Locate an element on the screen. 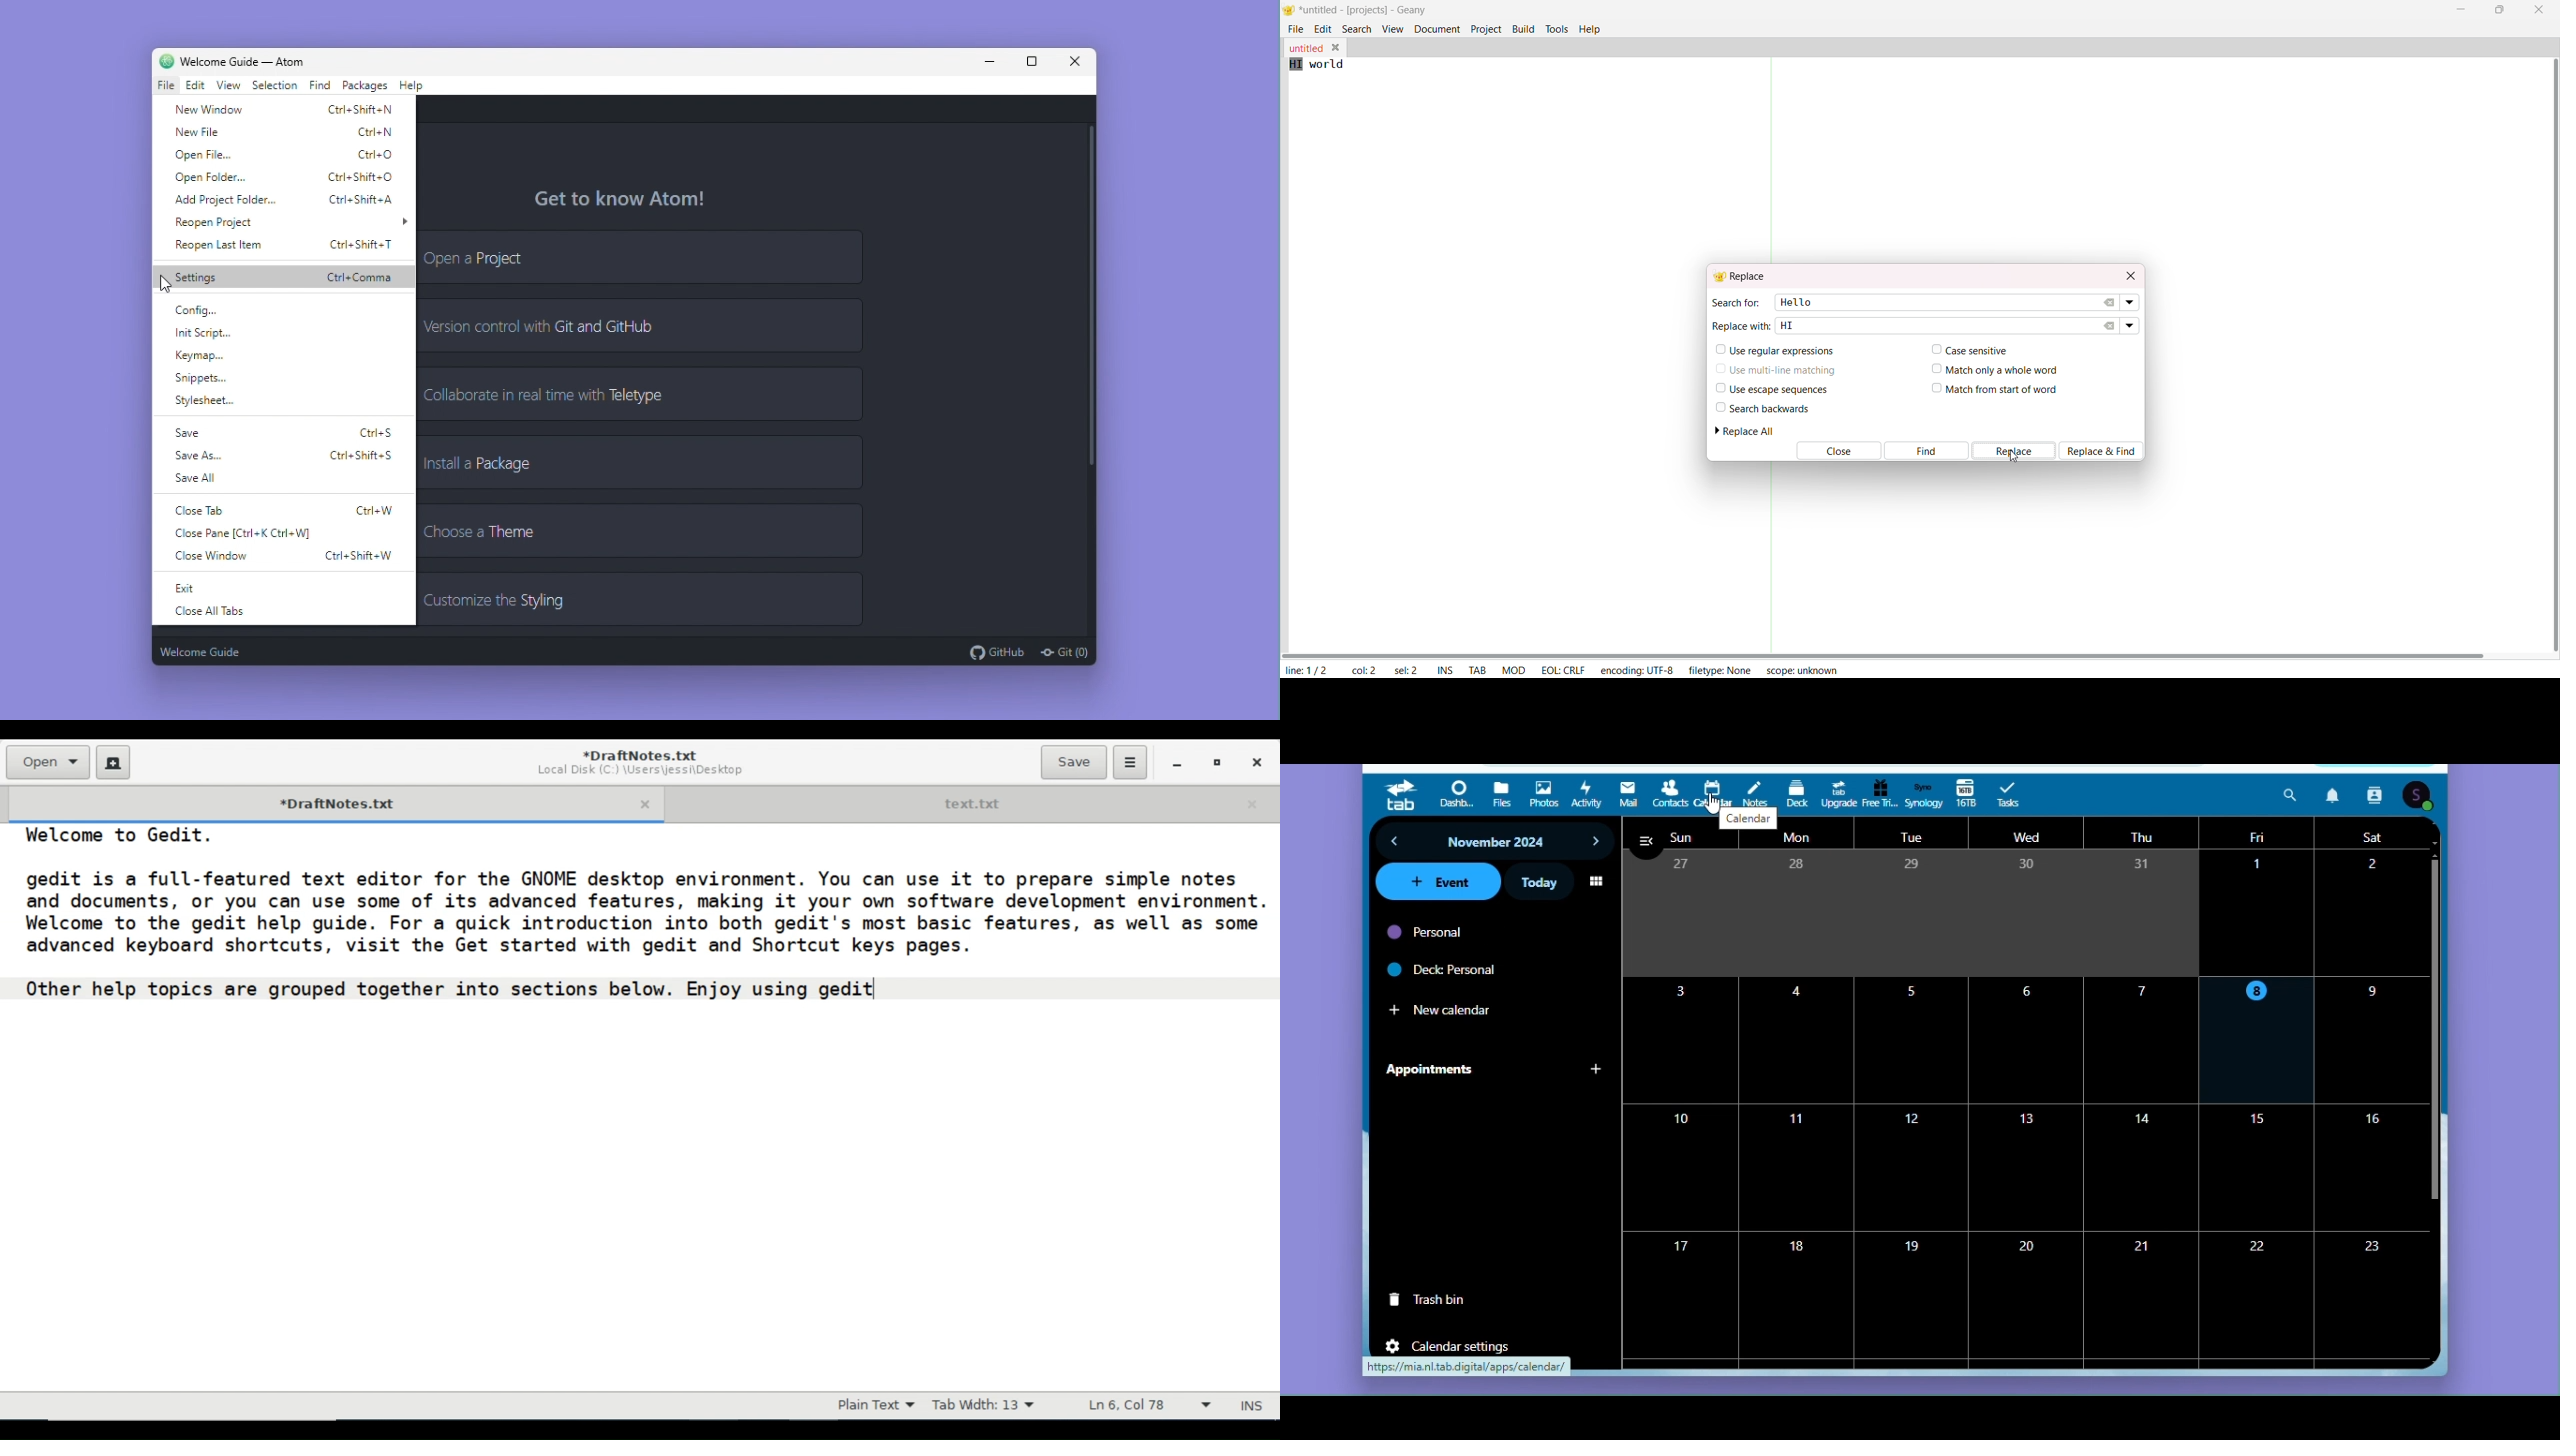 This screenshot has width=2576, height=1456. Find is located at coordinates (321, 84).